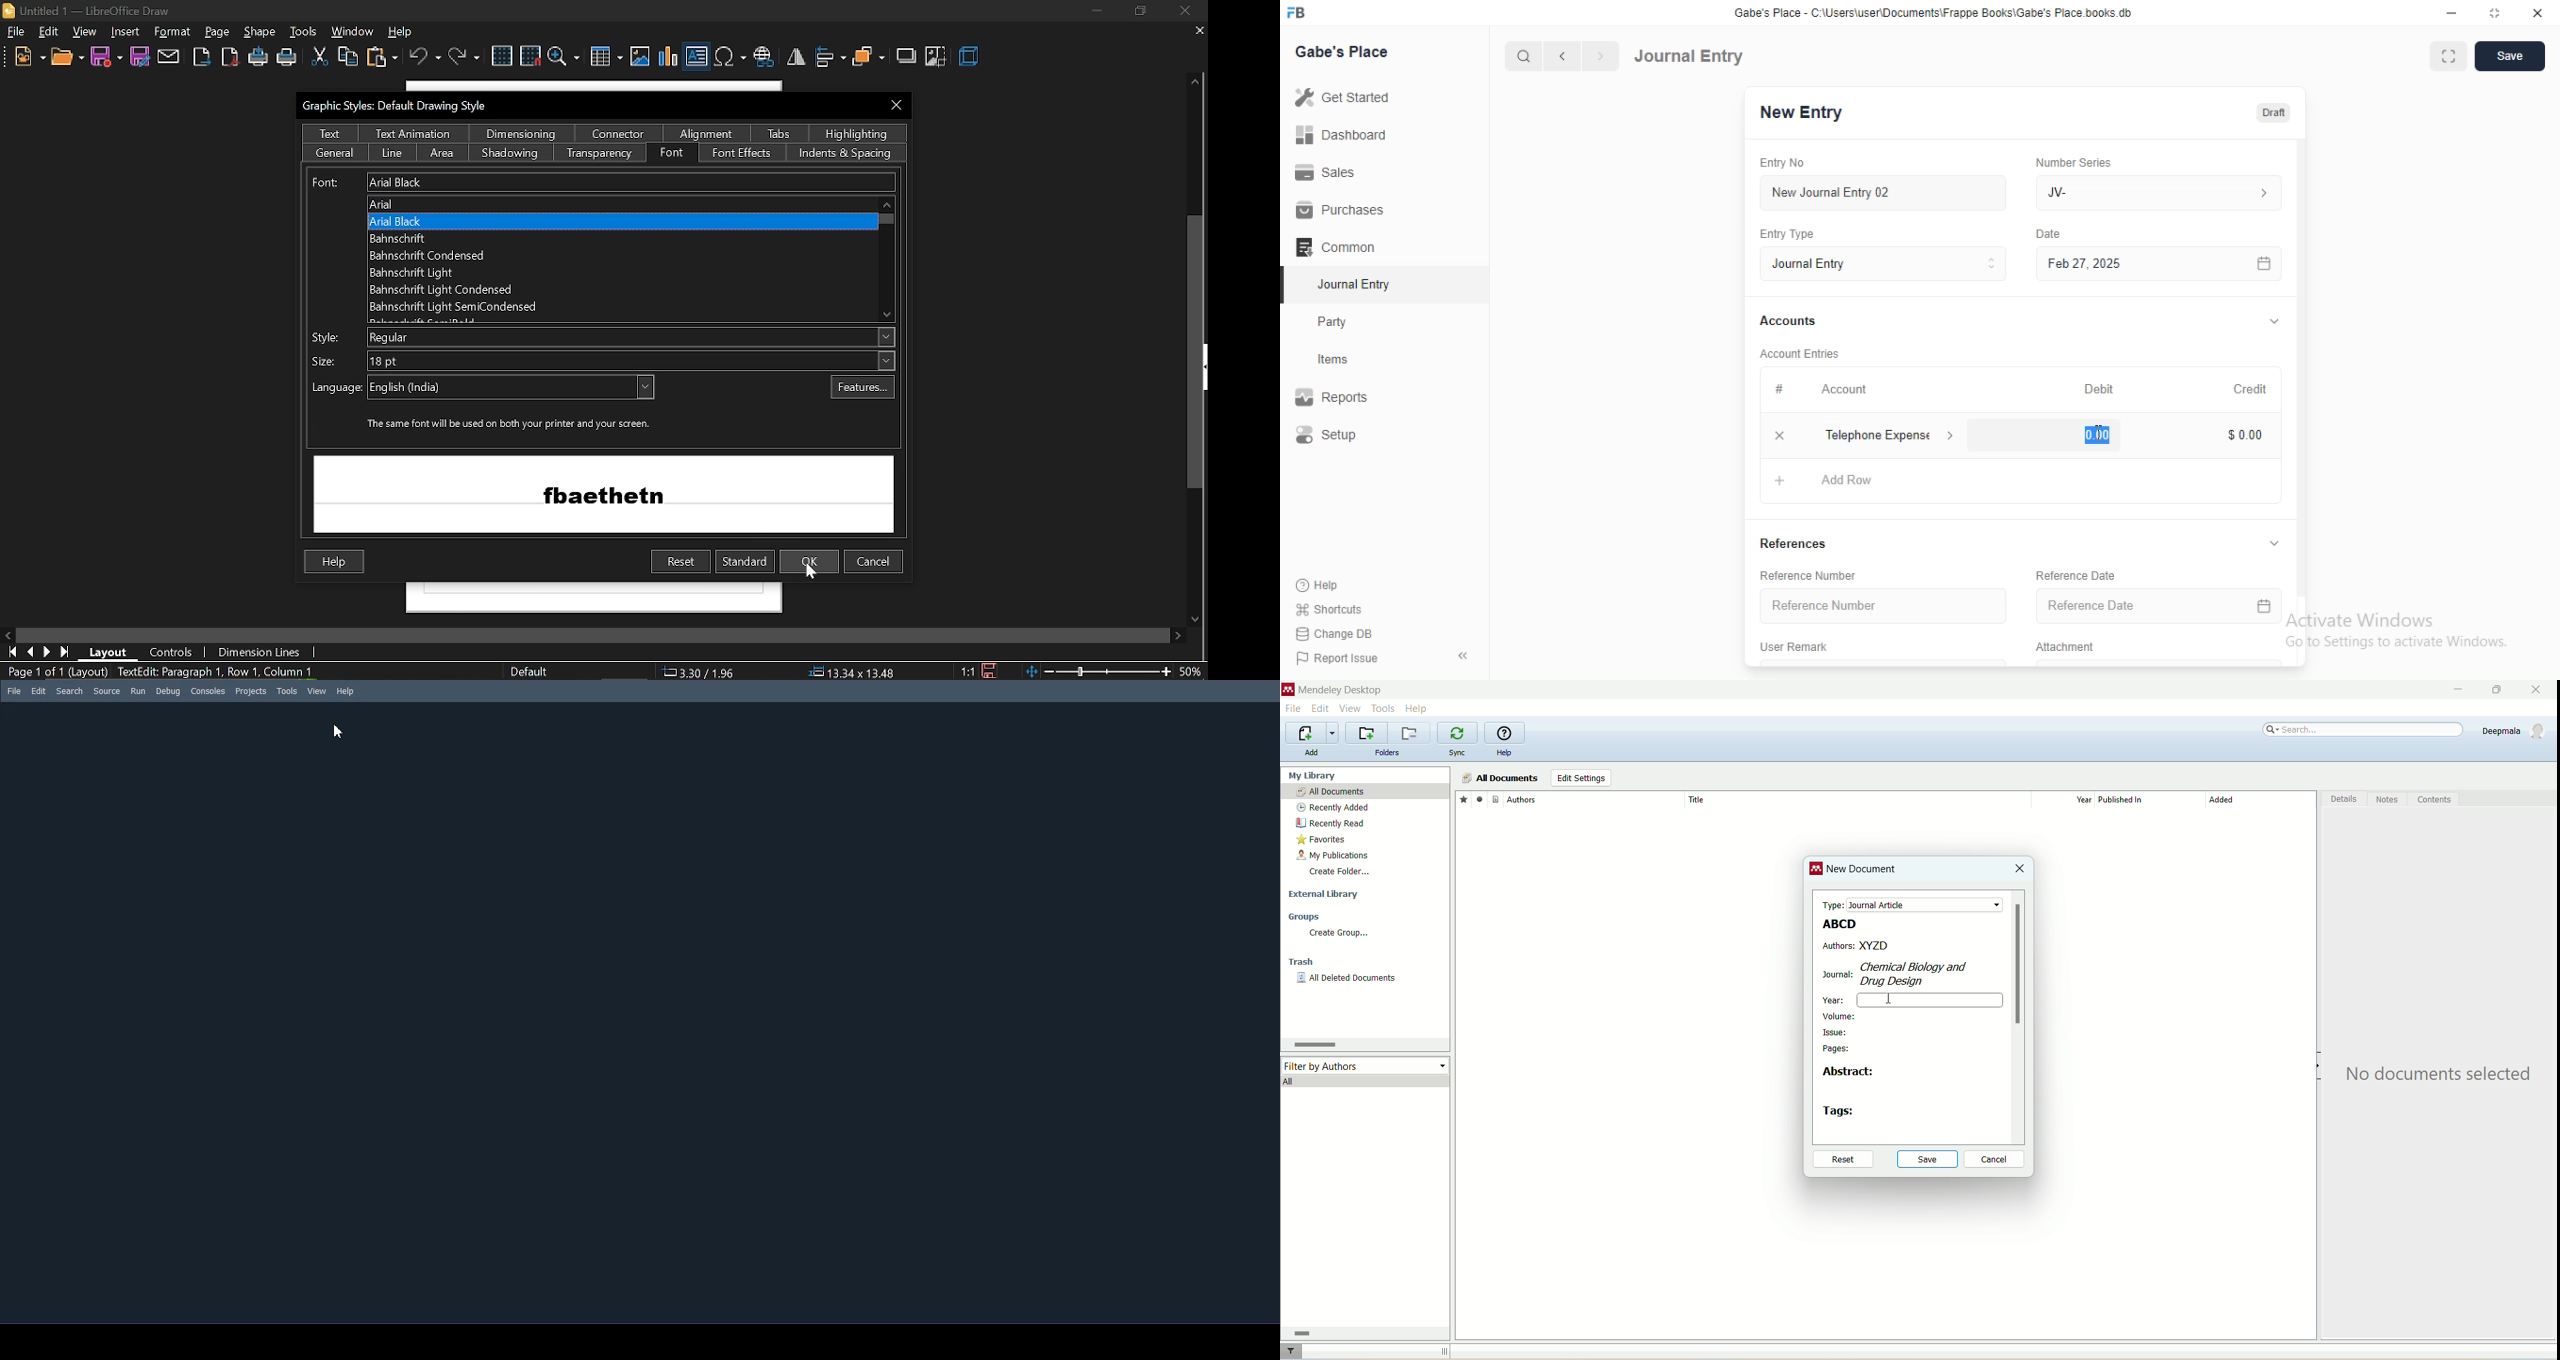  I want to click on my library, so click(1314, 775).